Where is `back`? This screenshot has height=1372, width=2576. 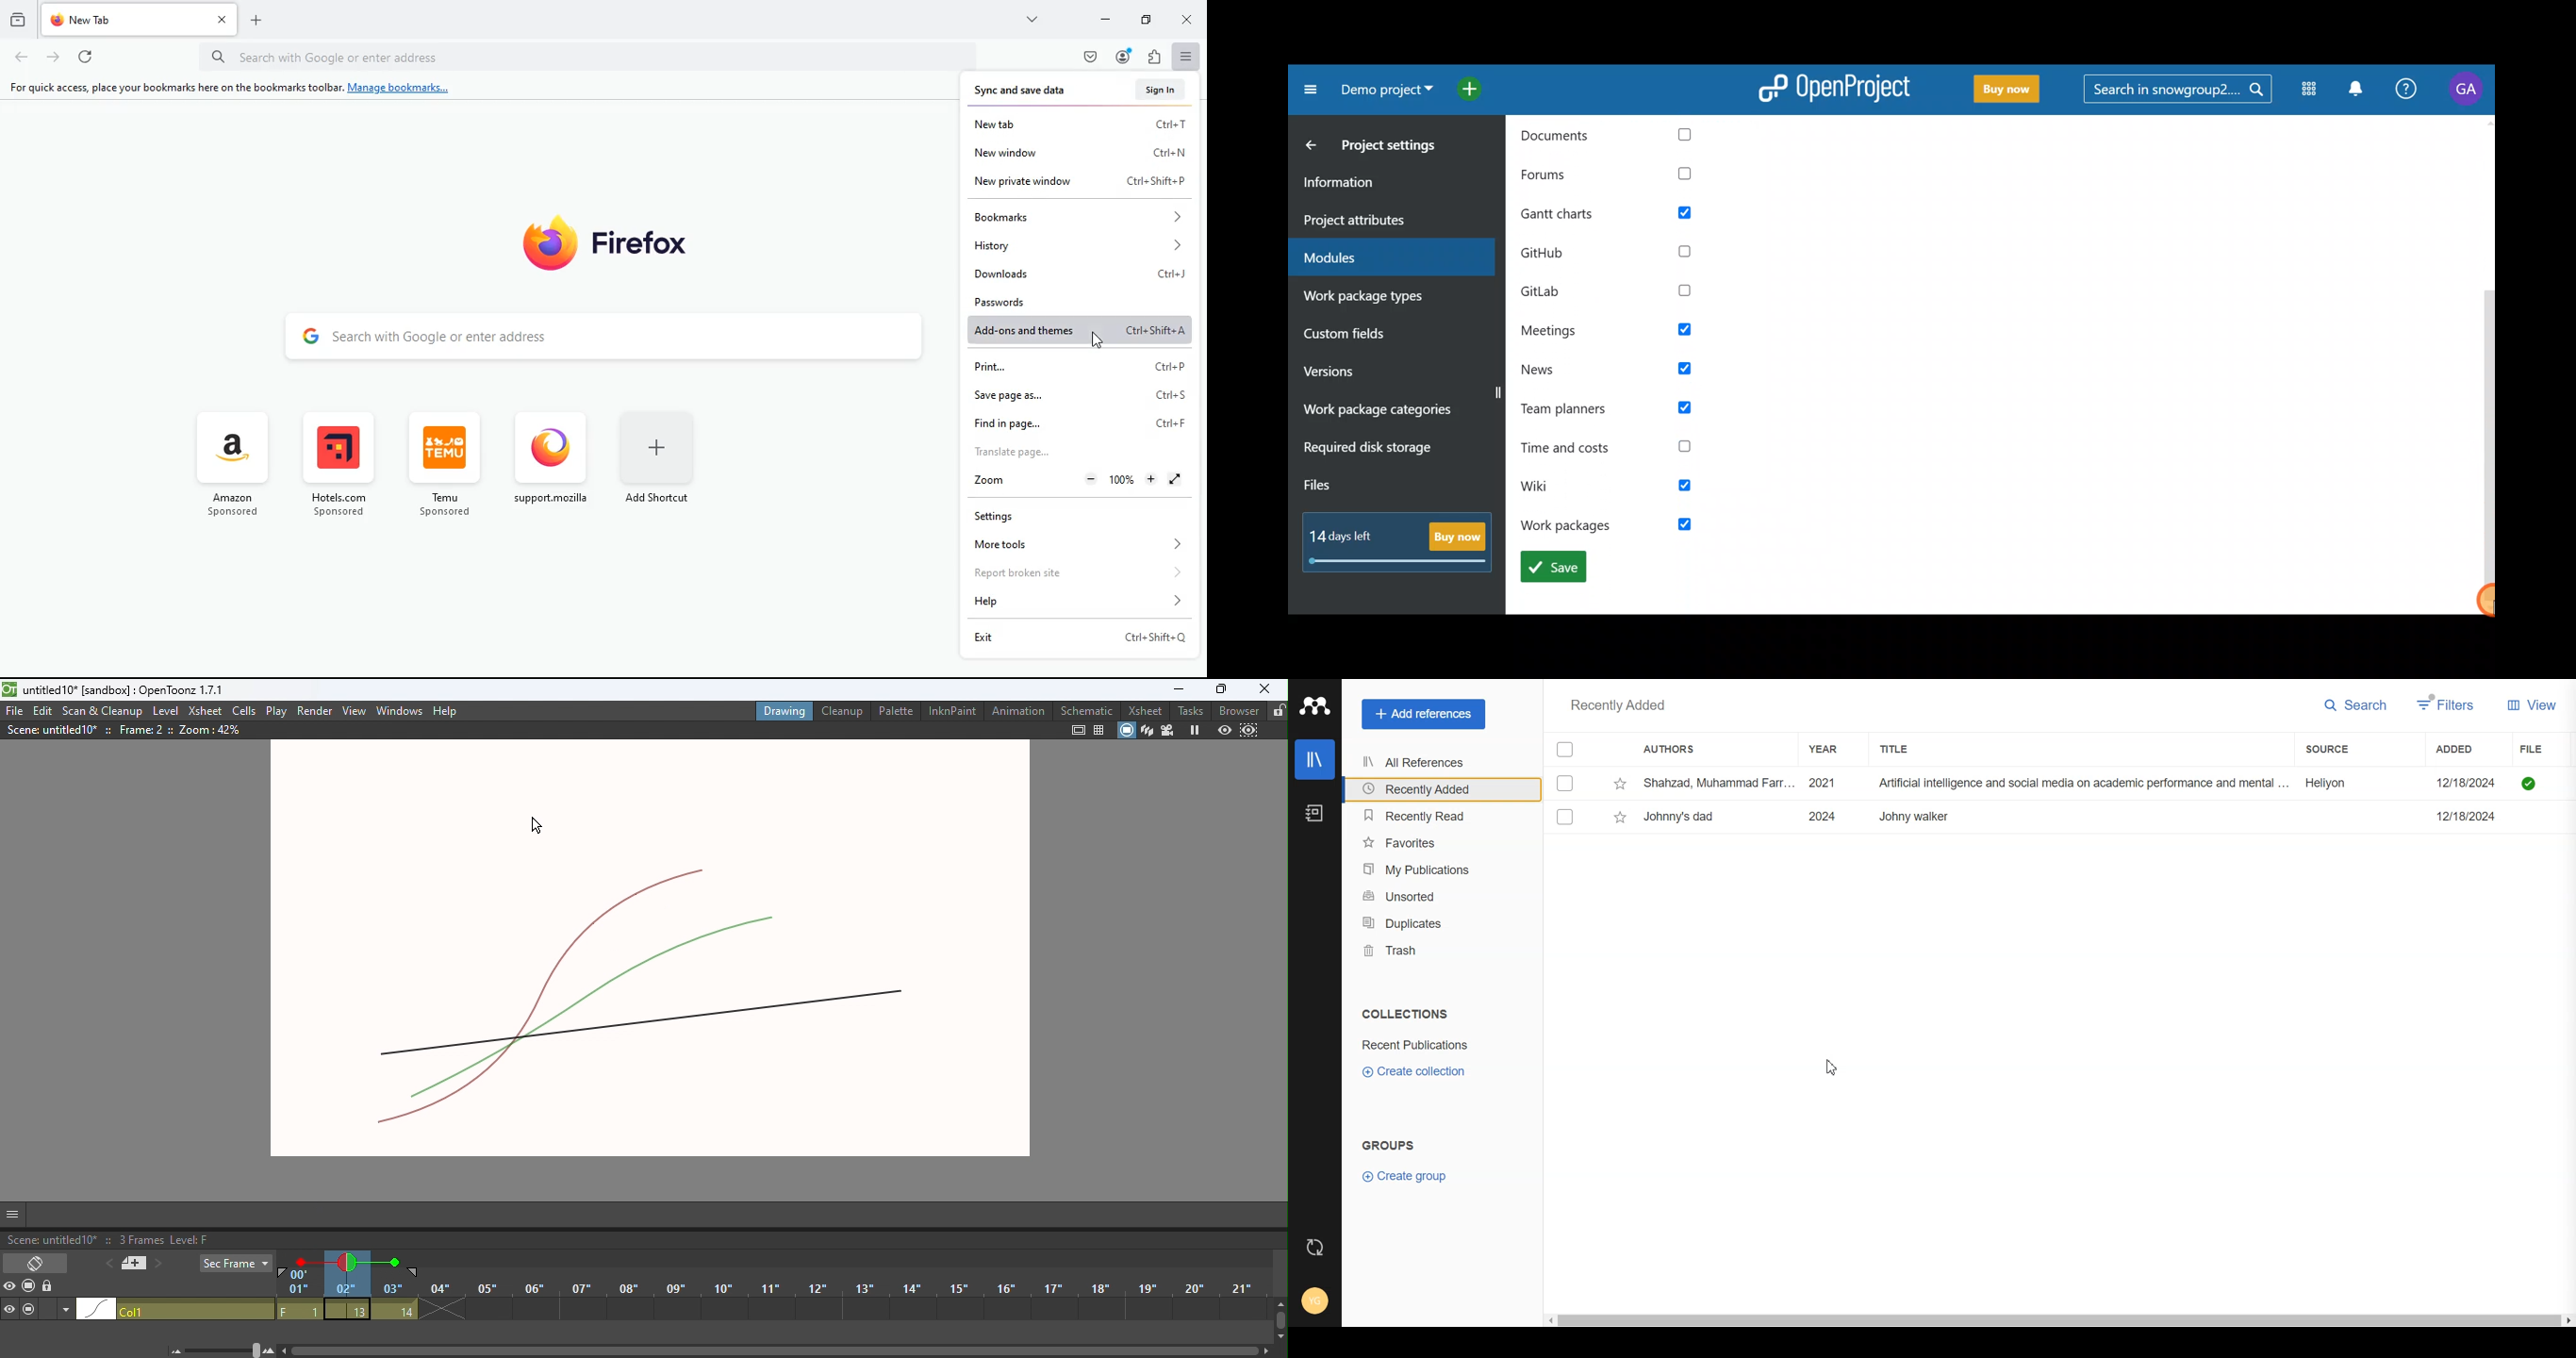
back is located at coordinates (17, 58).